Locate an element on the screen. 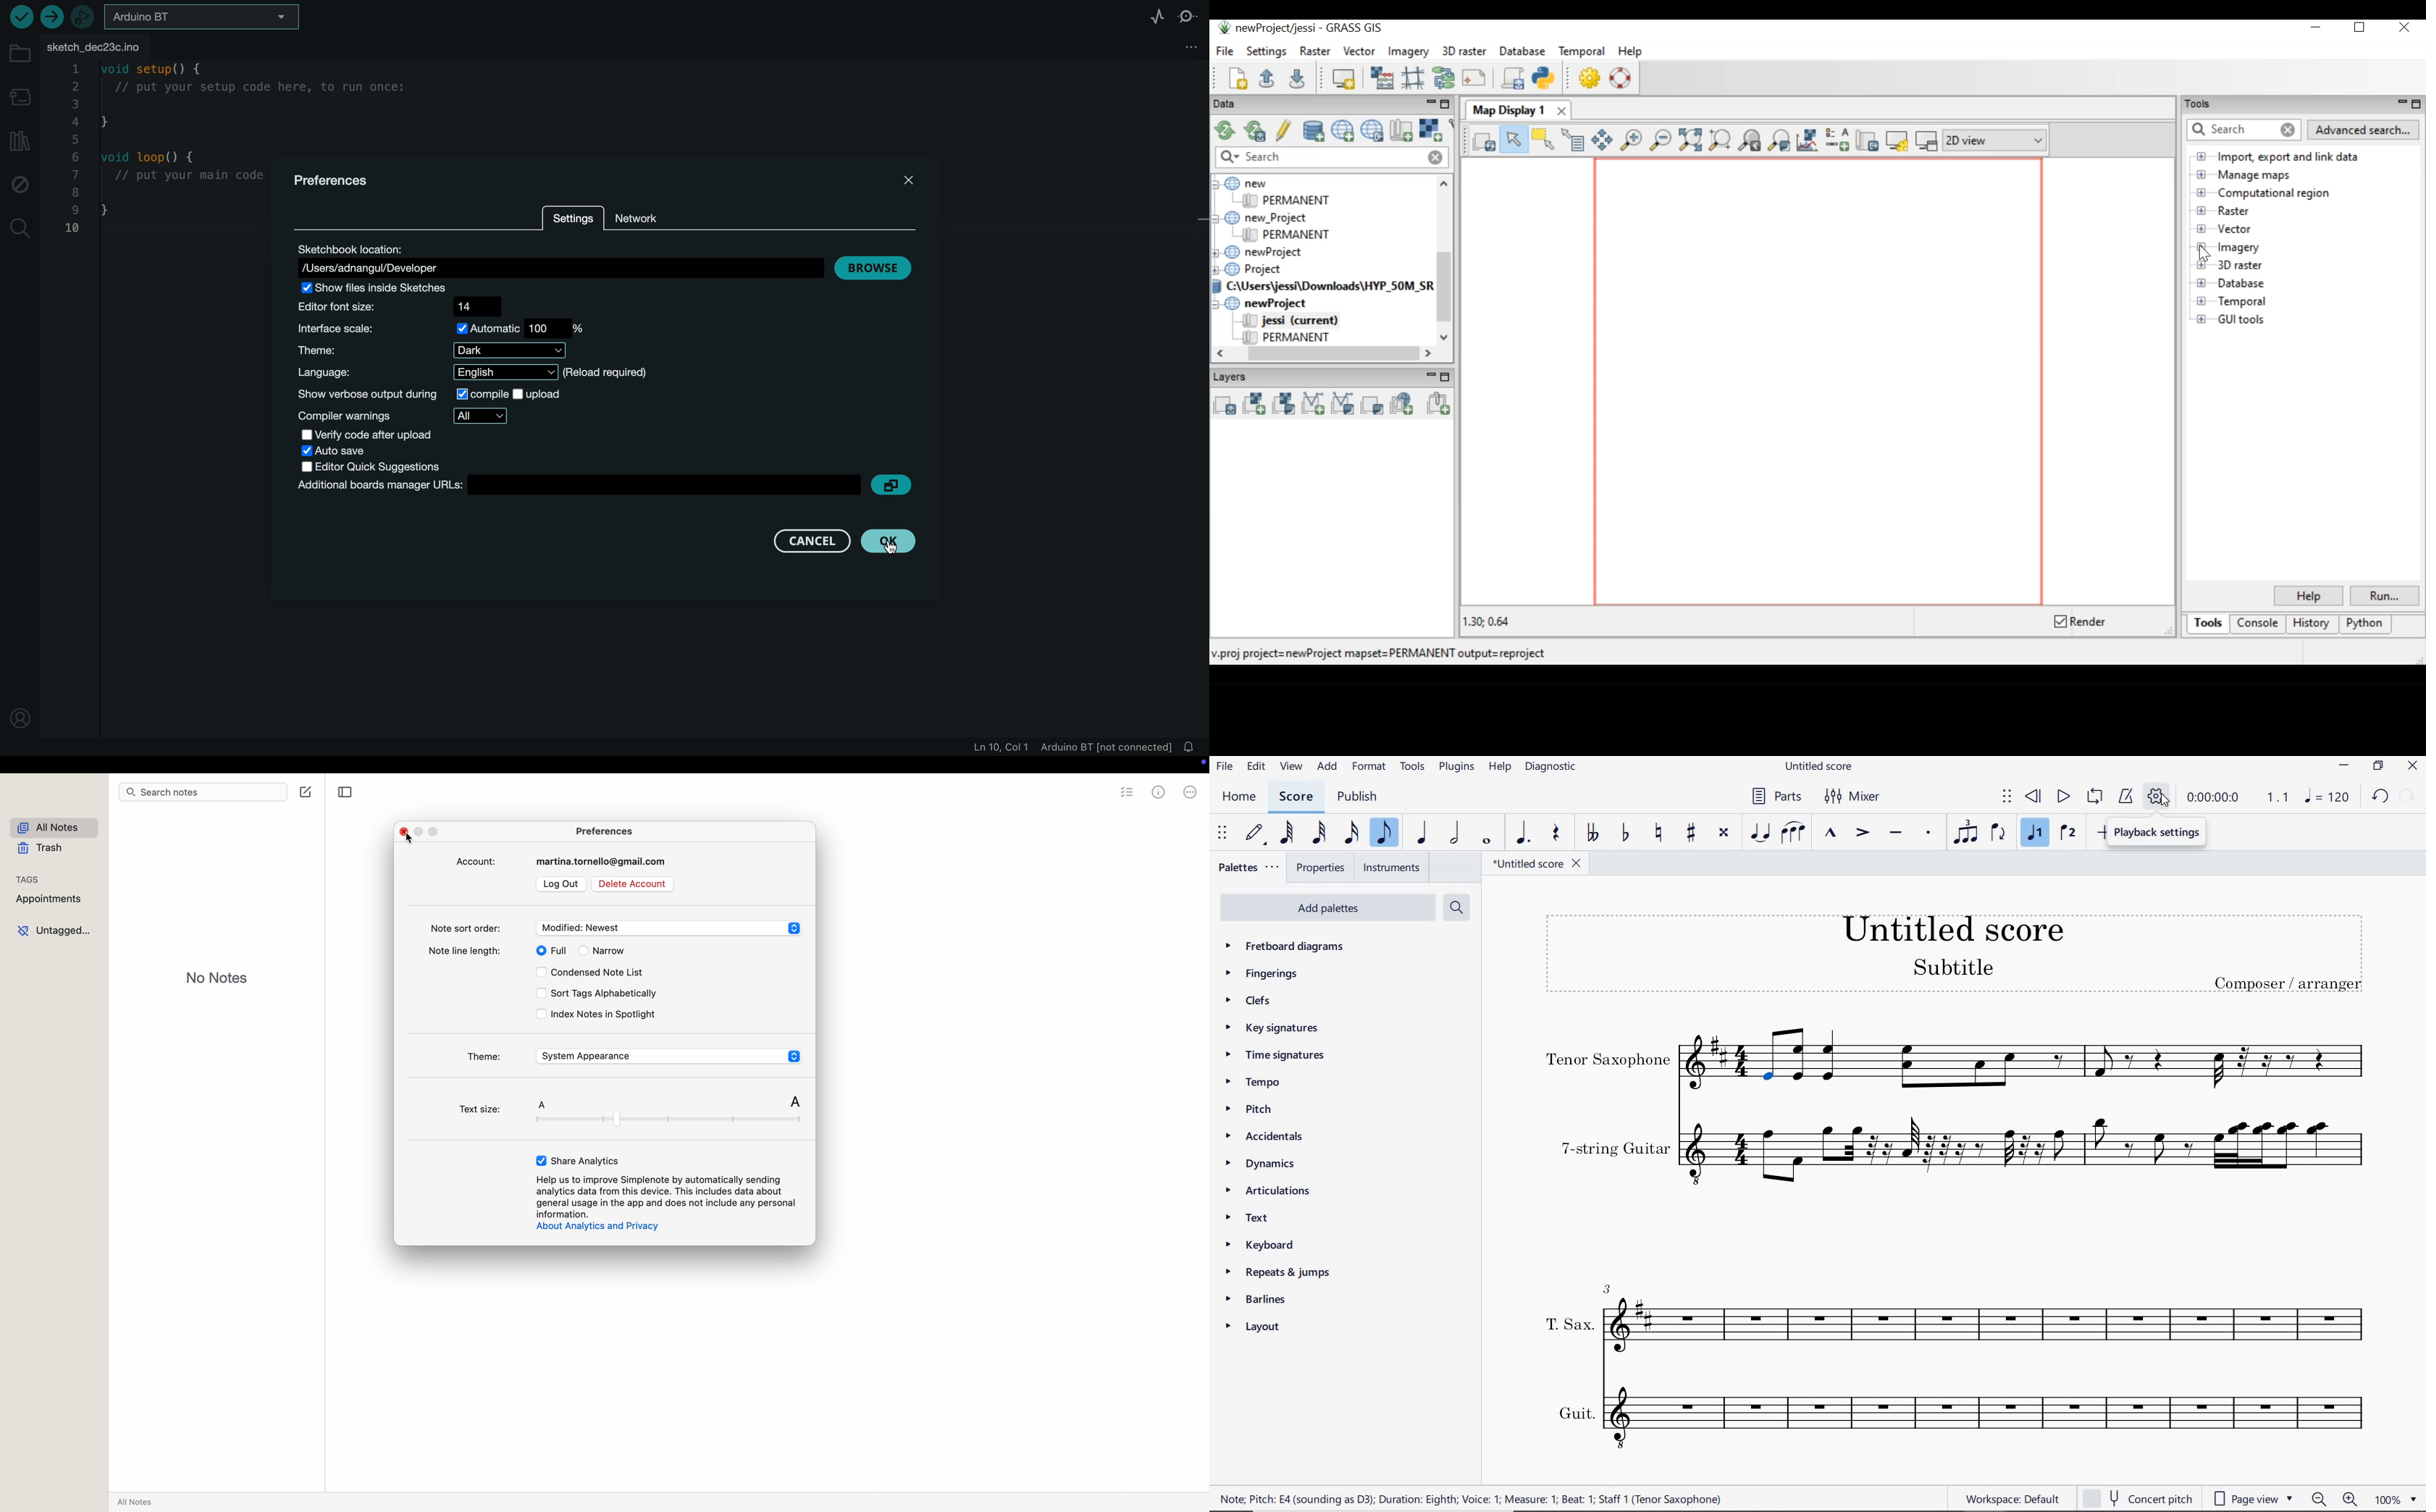  cursor is located at coordinates (412, 842).